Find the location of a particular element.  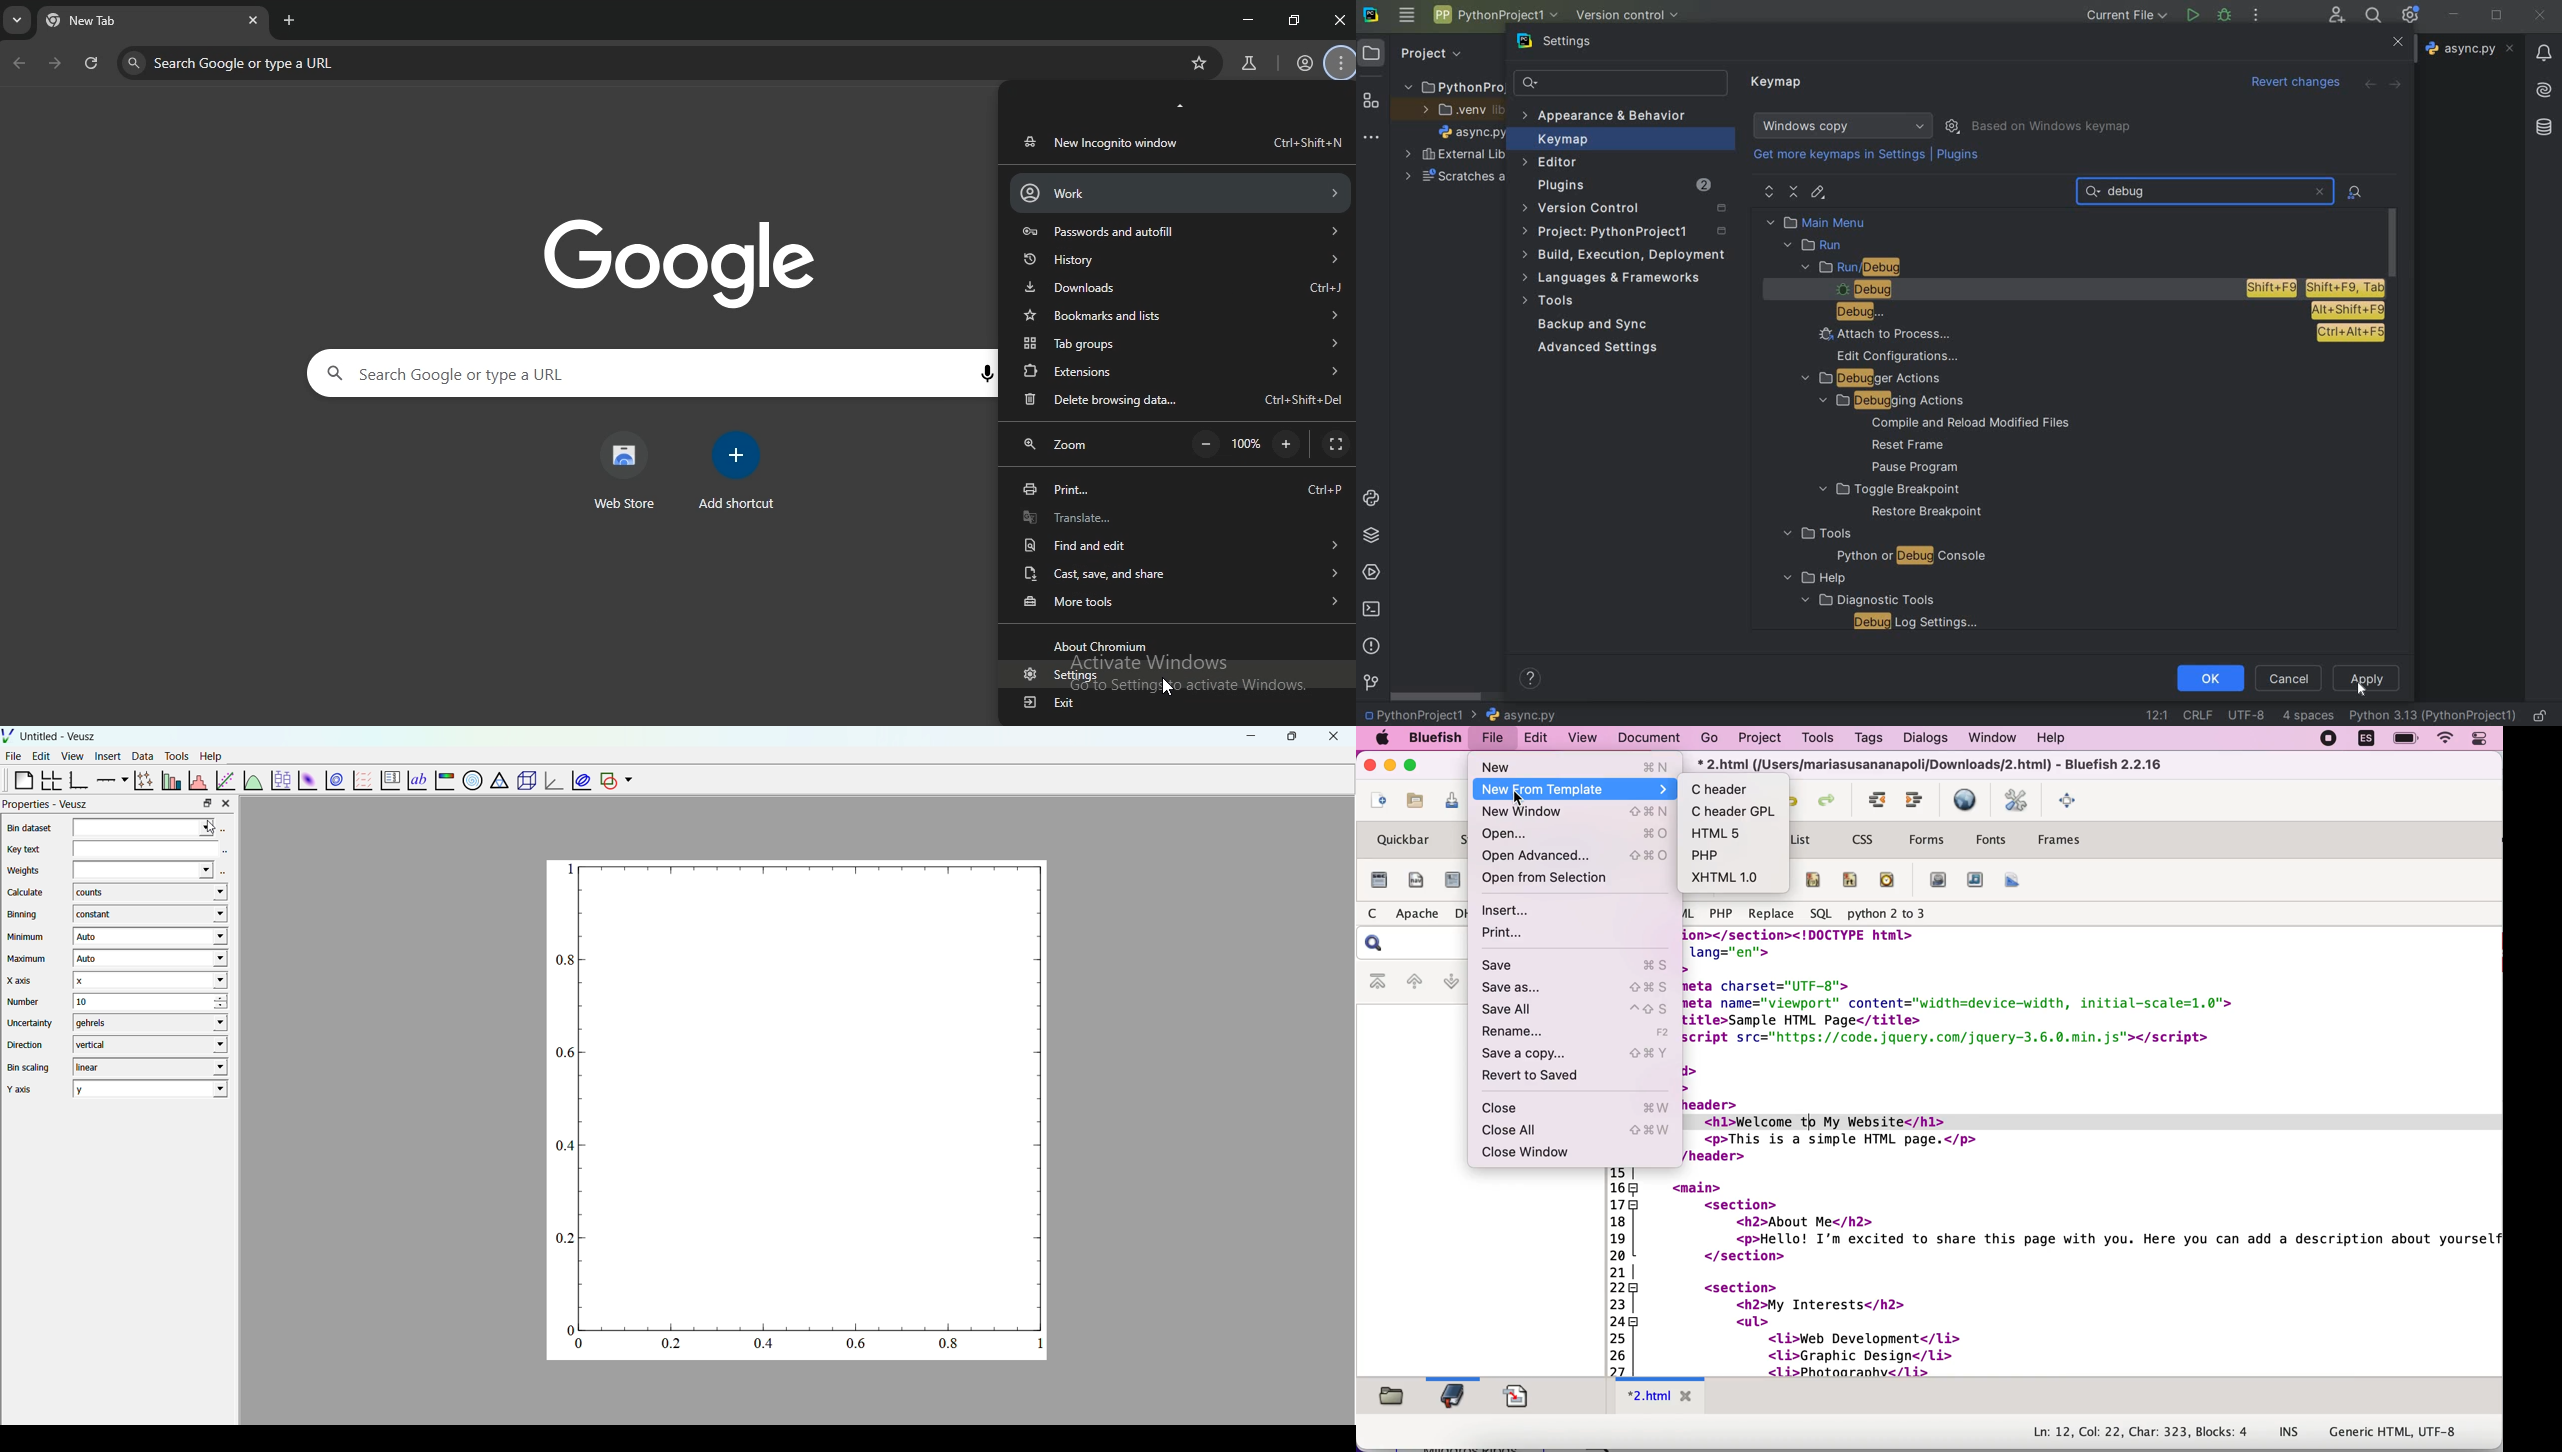

tab is located at coordinates (1659, 1397).